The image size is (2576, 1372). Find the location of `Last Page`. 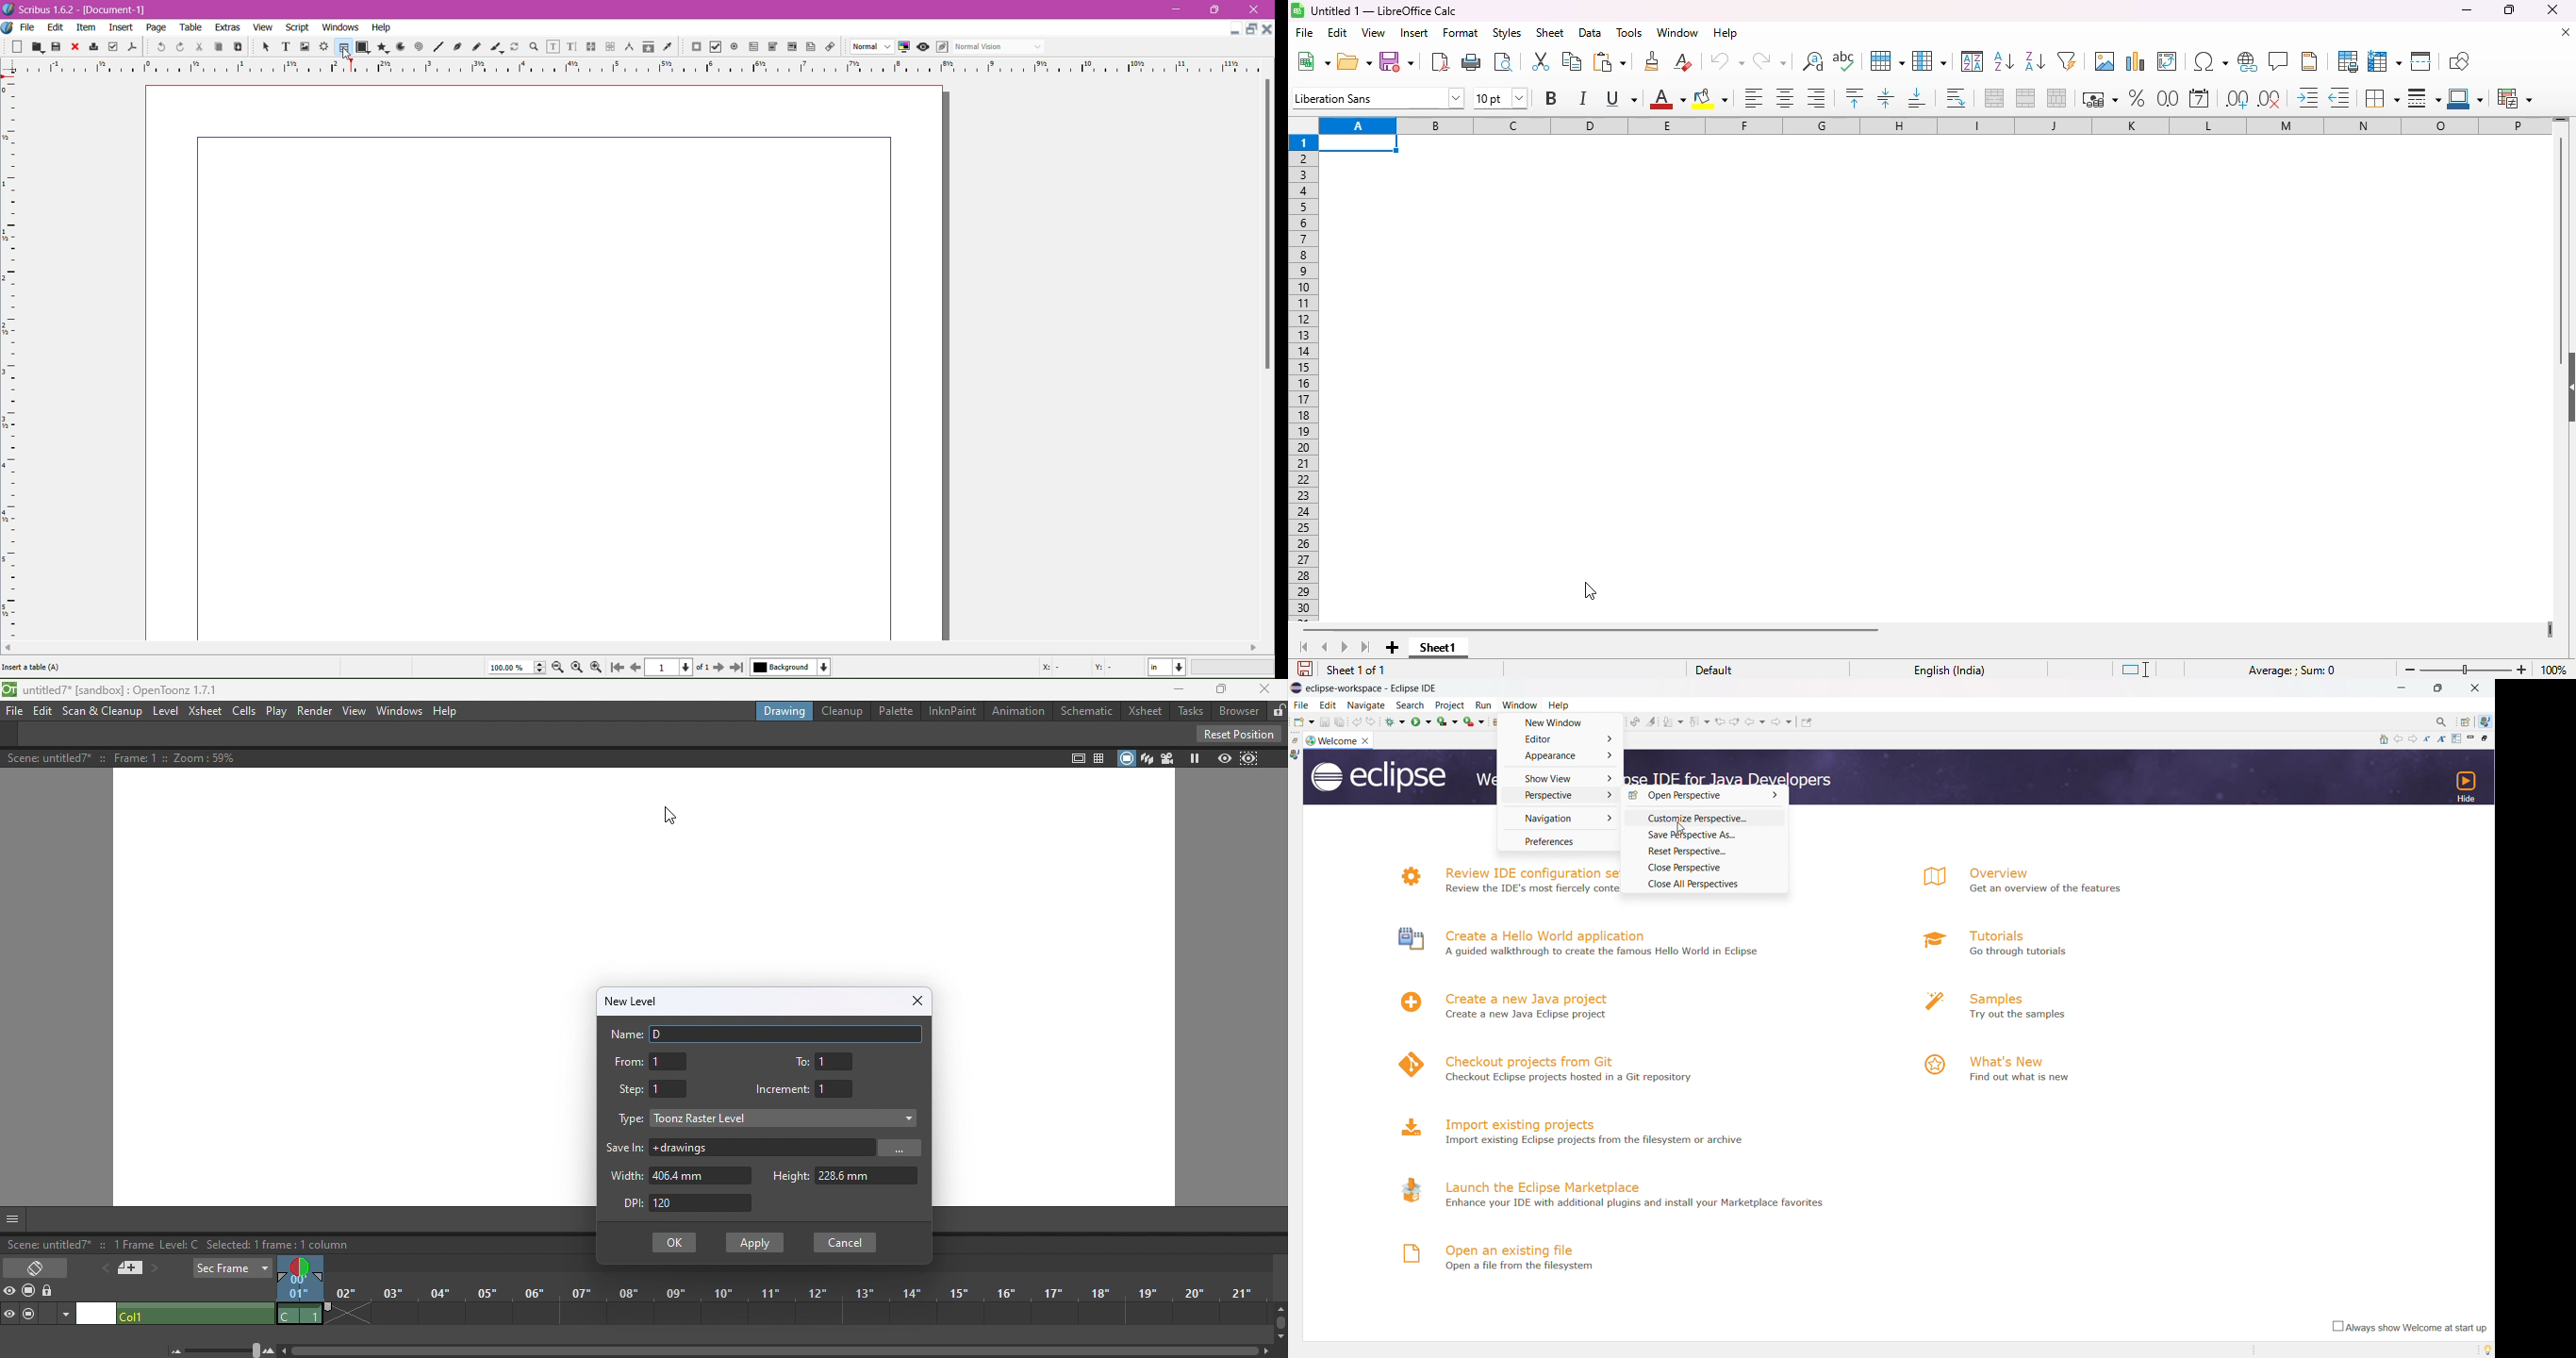

Last Page is located at coordinates (740, 668).